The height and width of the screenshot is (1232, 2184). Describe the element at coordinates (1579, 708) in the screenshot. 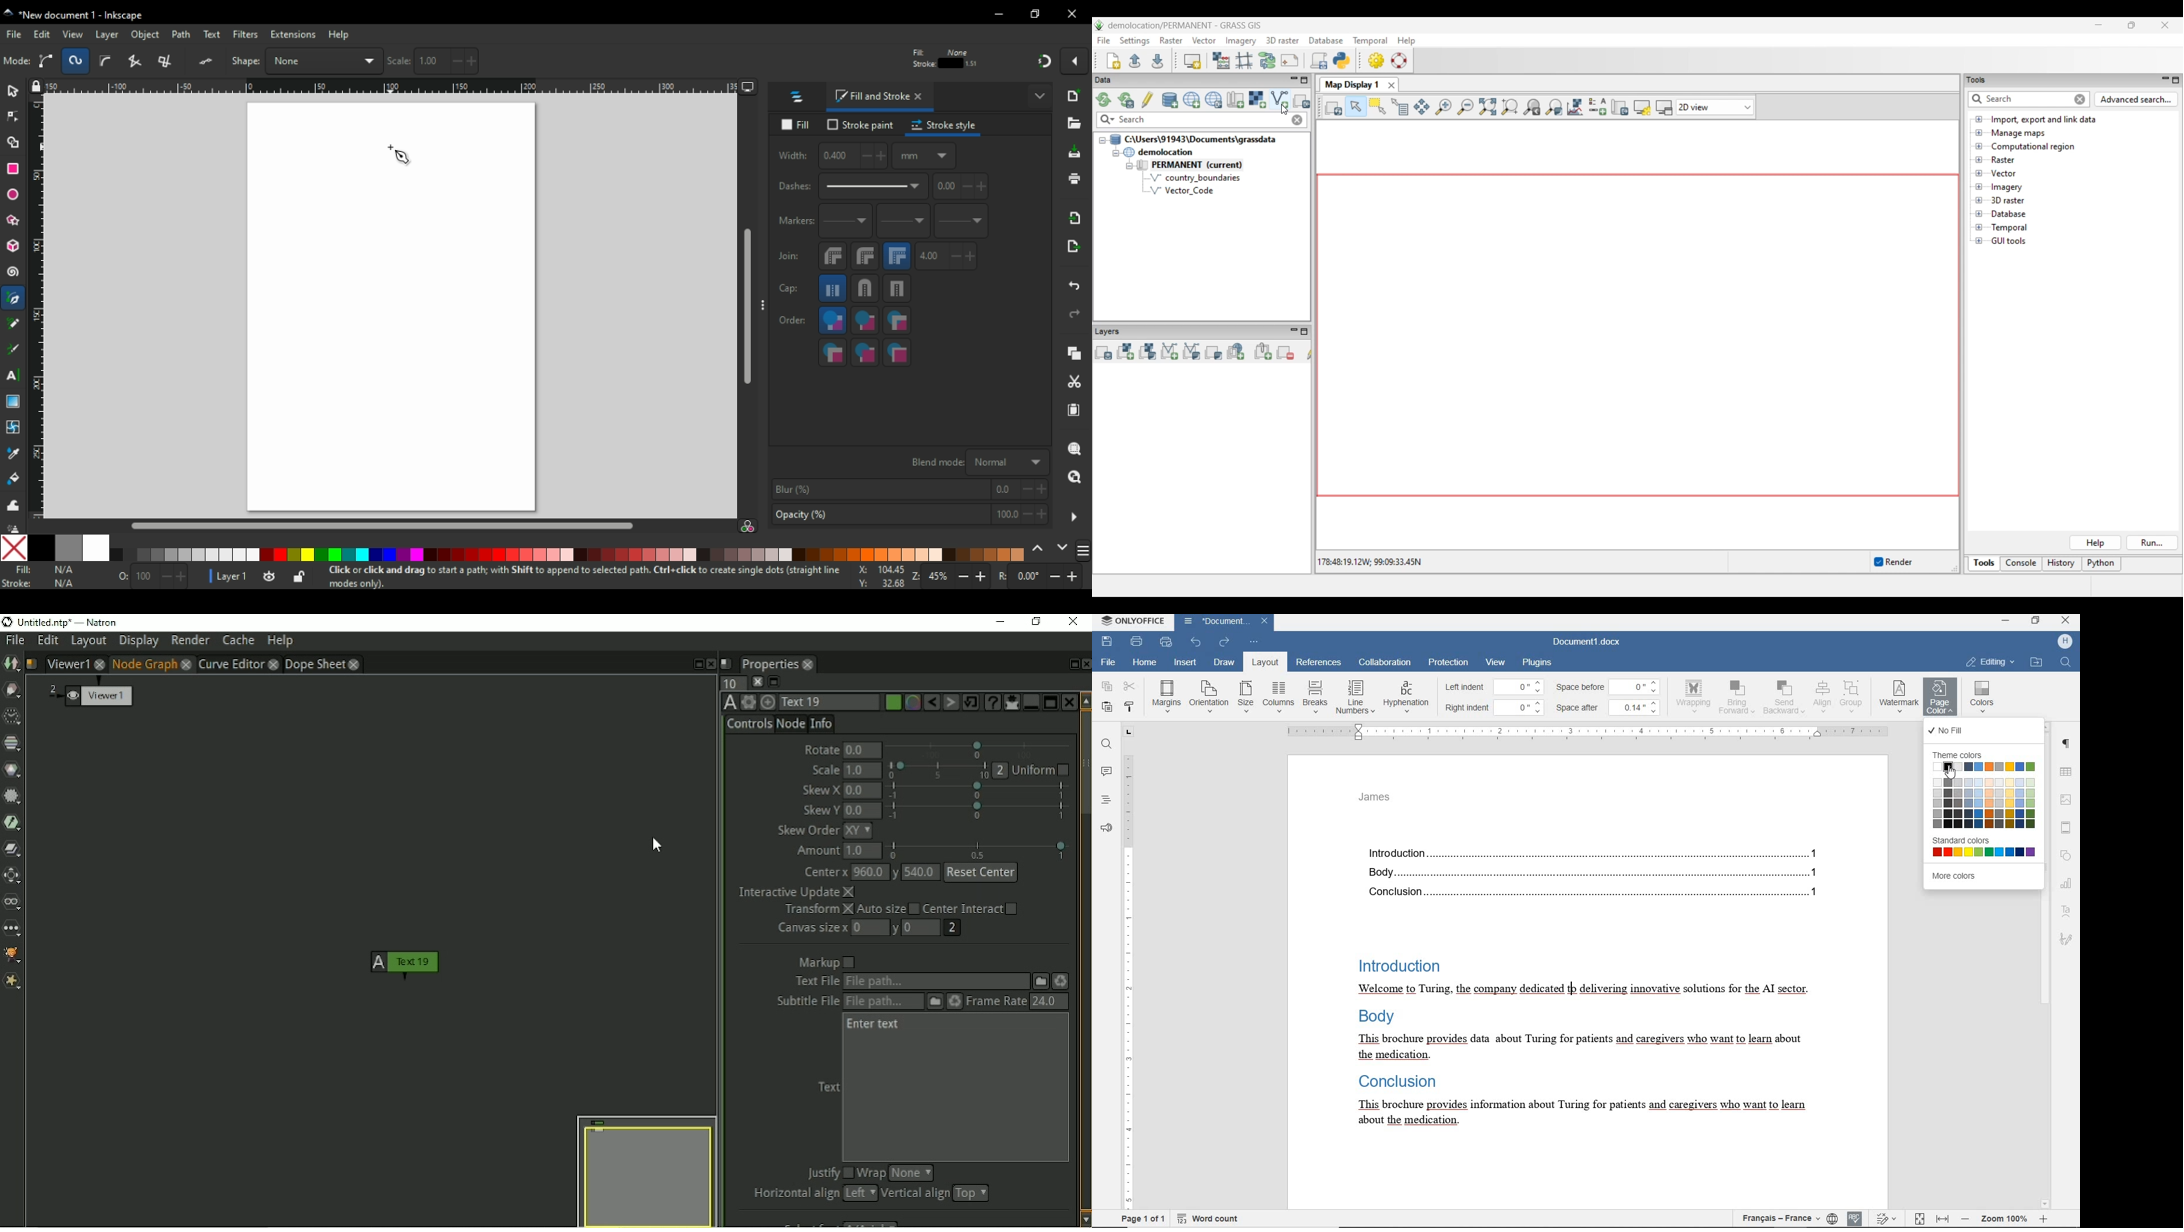

I see `space after` at that location.